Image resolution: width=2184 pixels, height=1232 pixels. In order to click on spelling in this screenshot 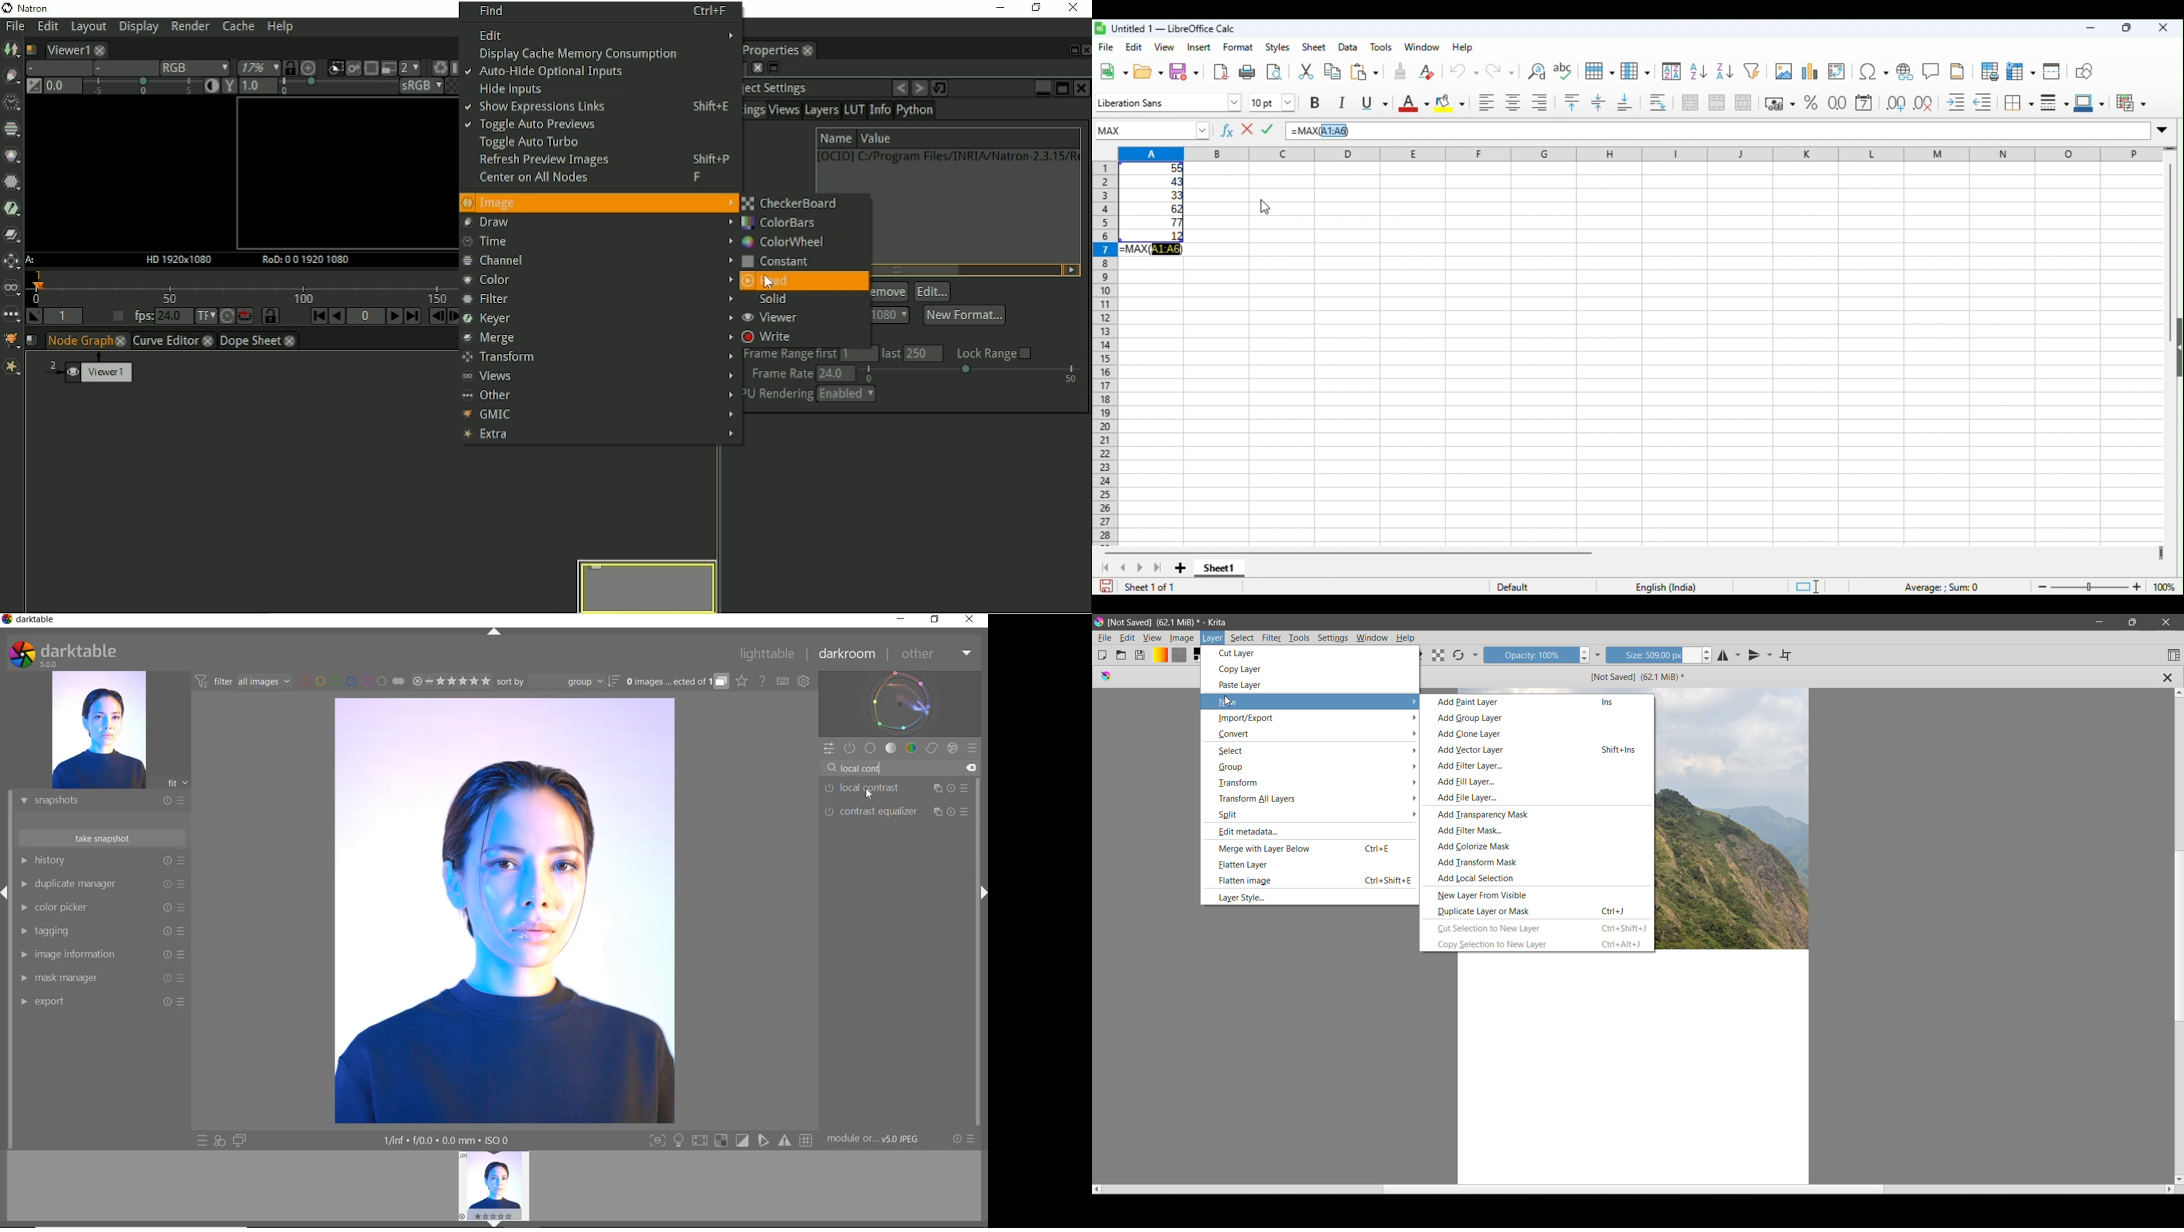, I will do `click(1565, 70)`.